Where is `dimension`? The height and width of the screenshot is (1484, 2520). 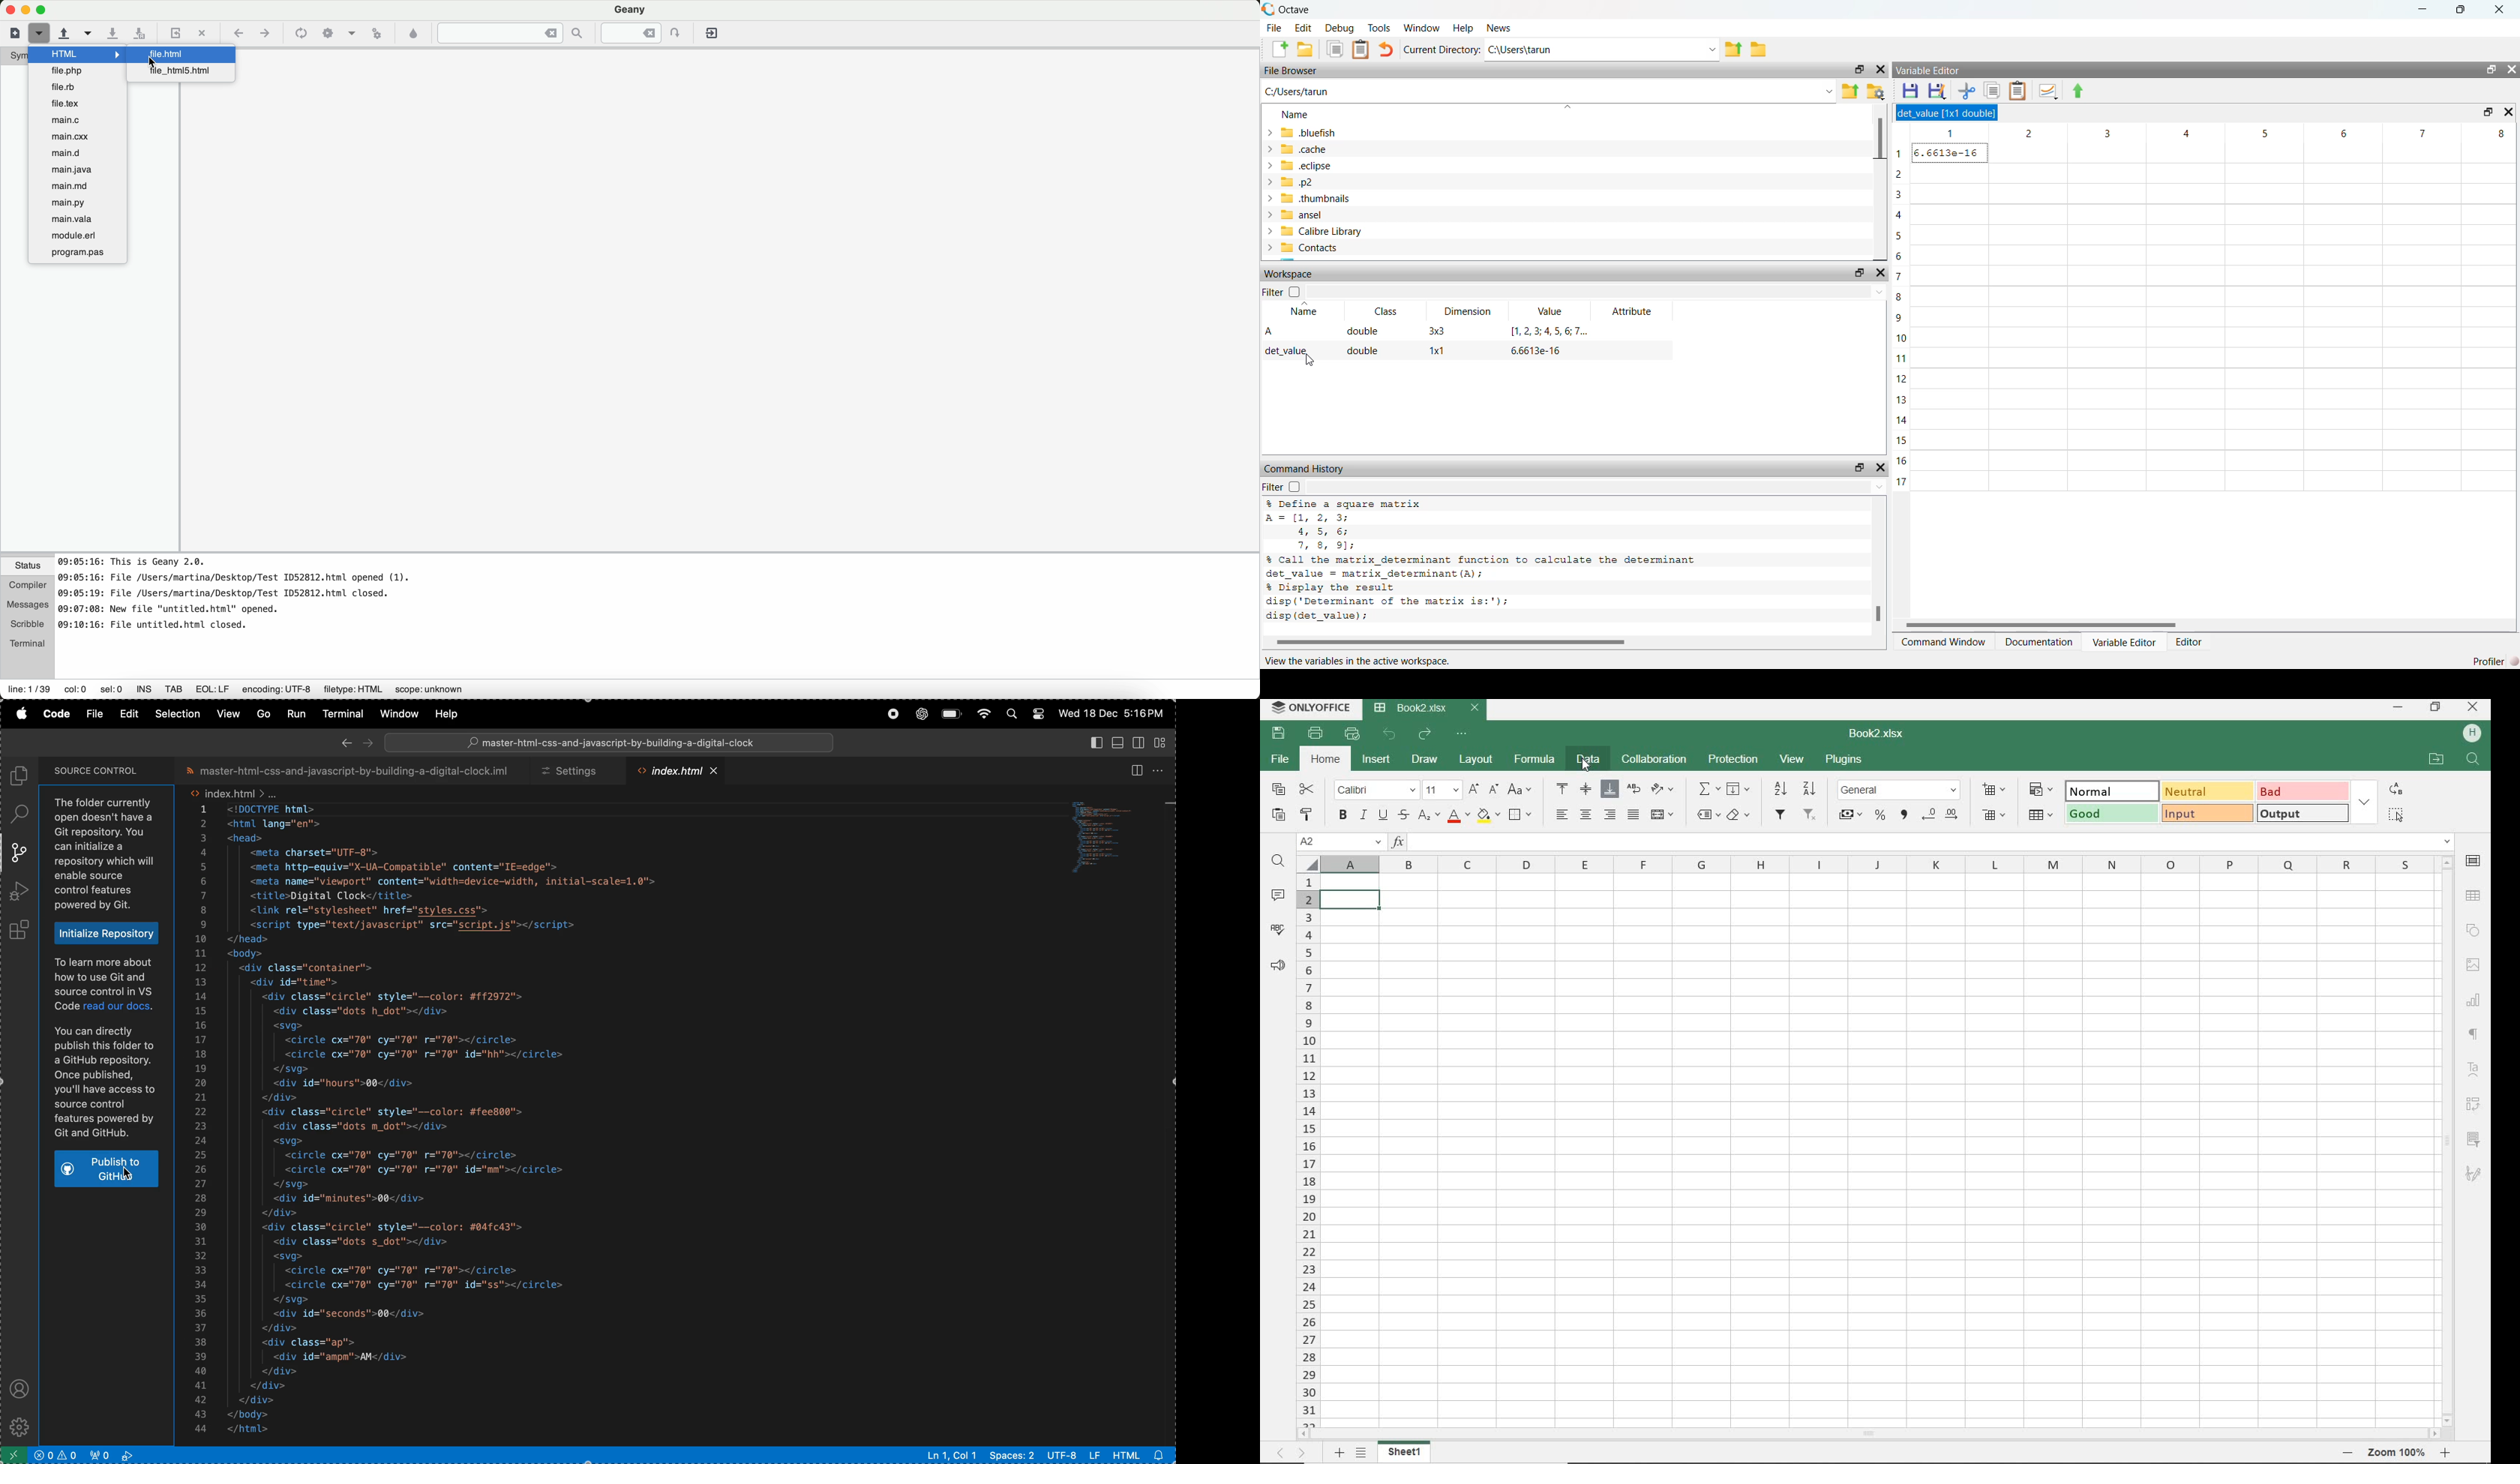 dimension is located at coordinates (1469, 312).